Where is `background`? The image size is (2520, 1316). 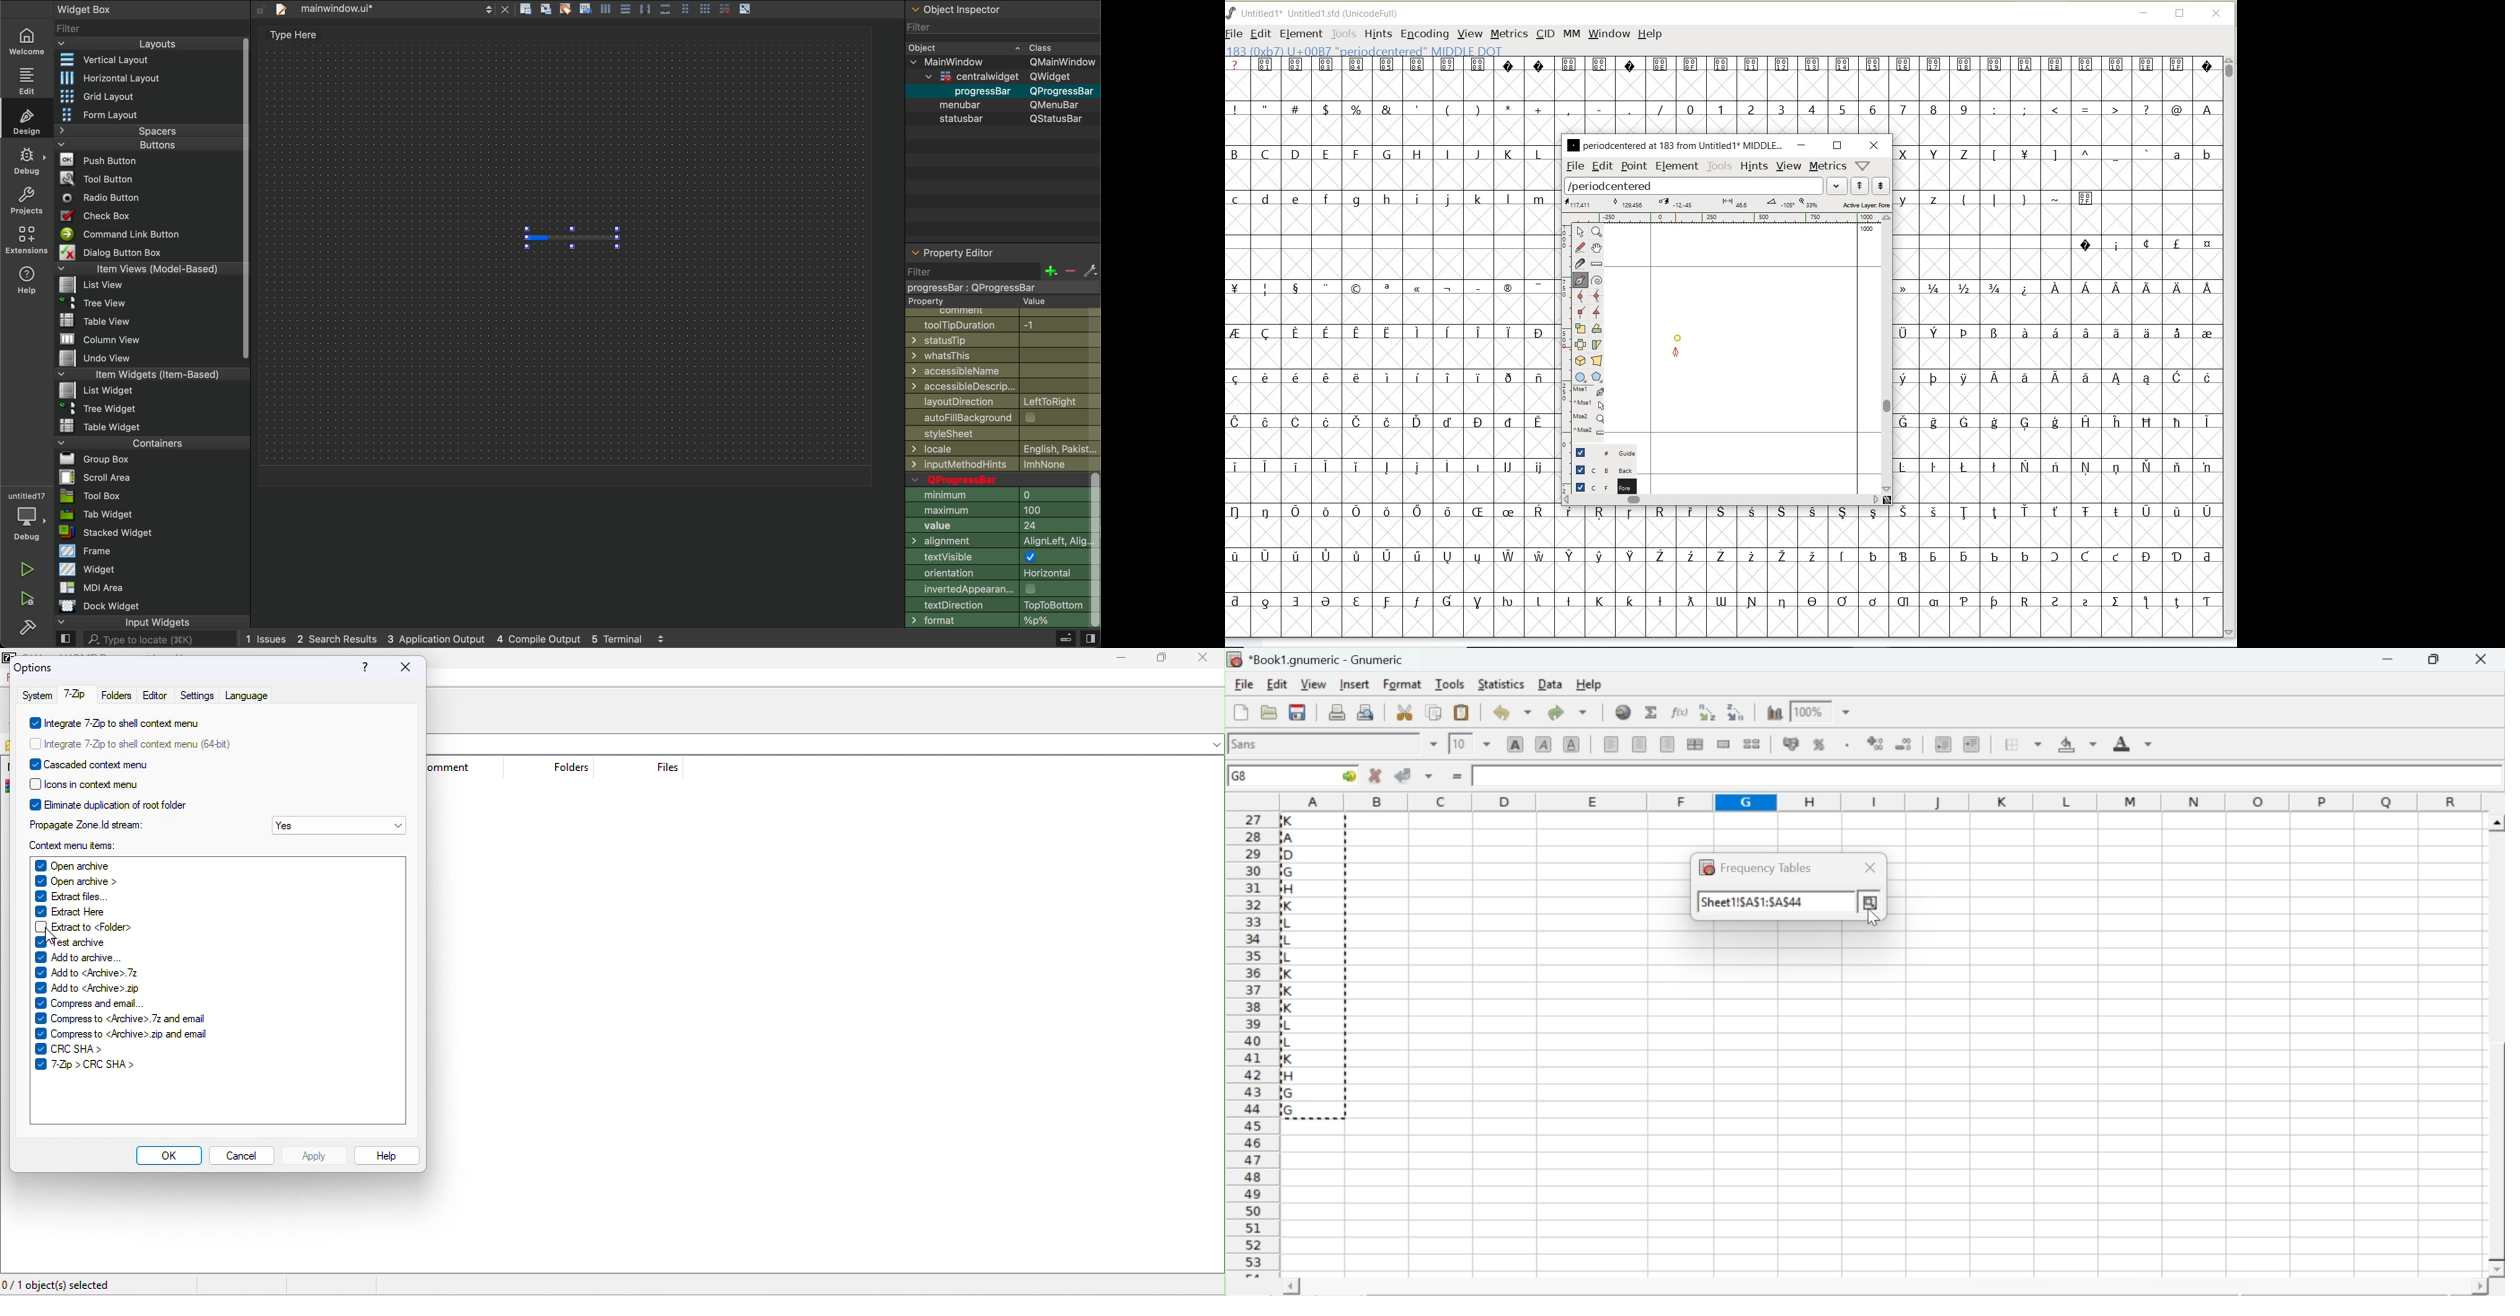 background is located at coordinates (2079, 744).